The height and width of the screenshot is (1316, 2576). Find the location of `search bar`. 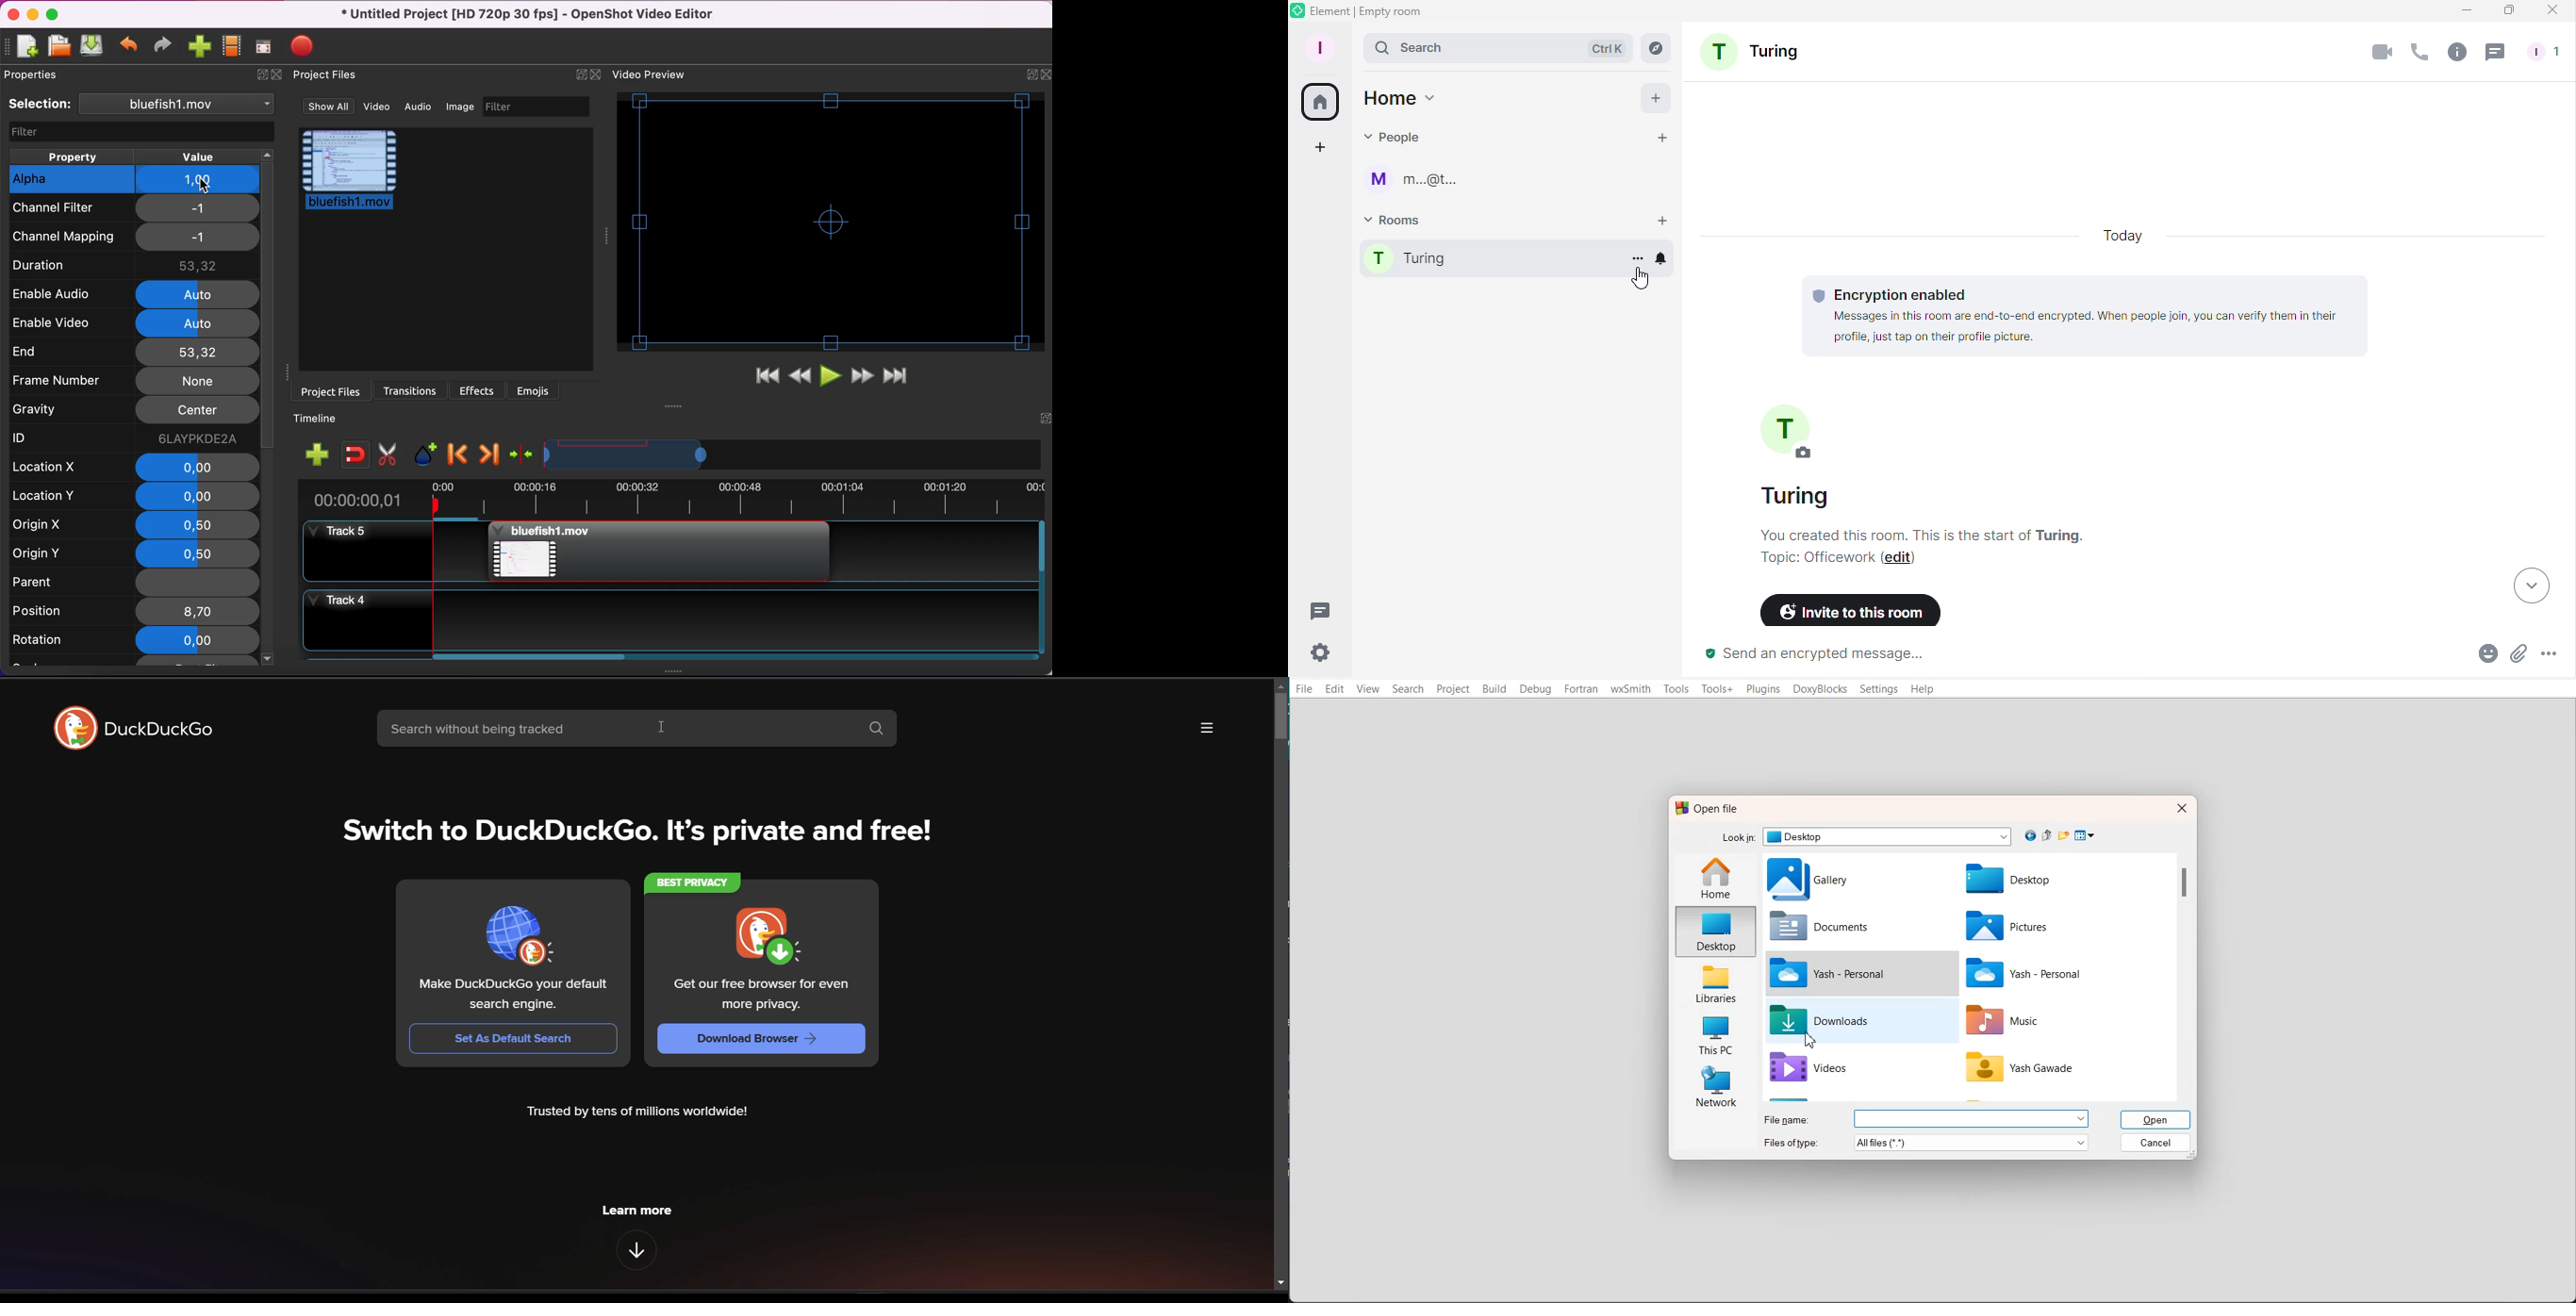

search bar is located at coordinates (614, 729).